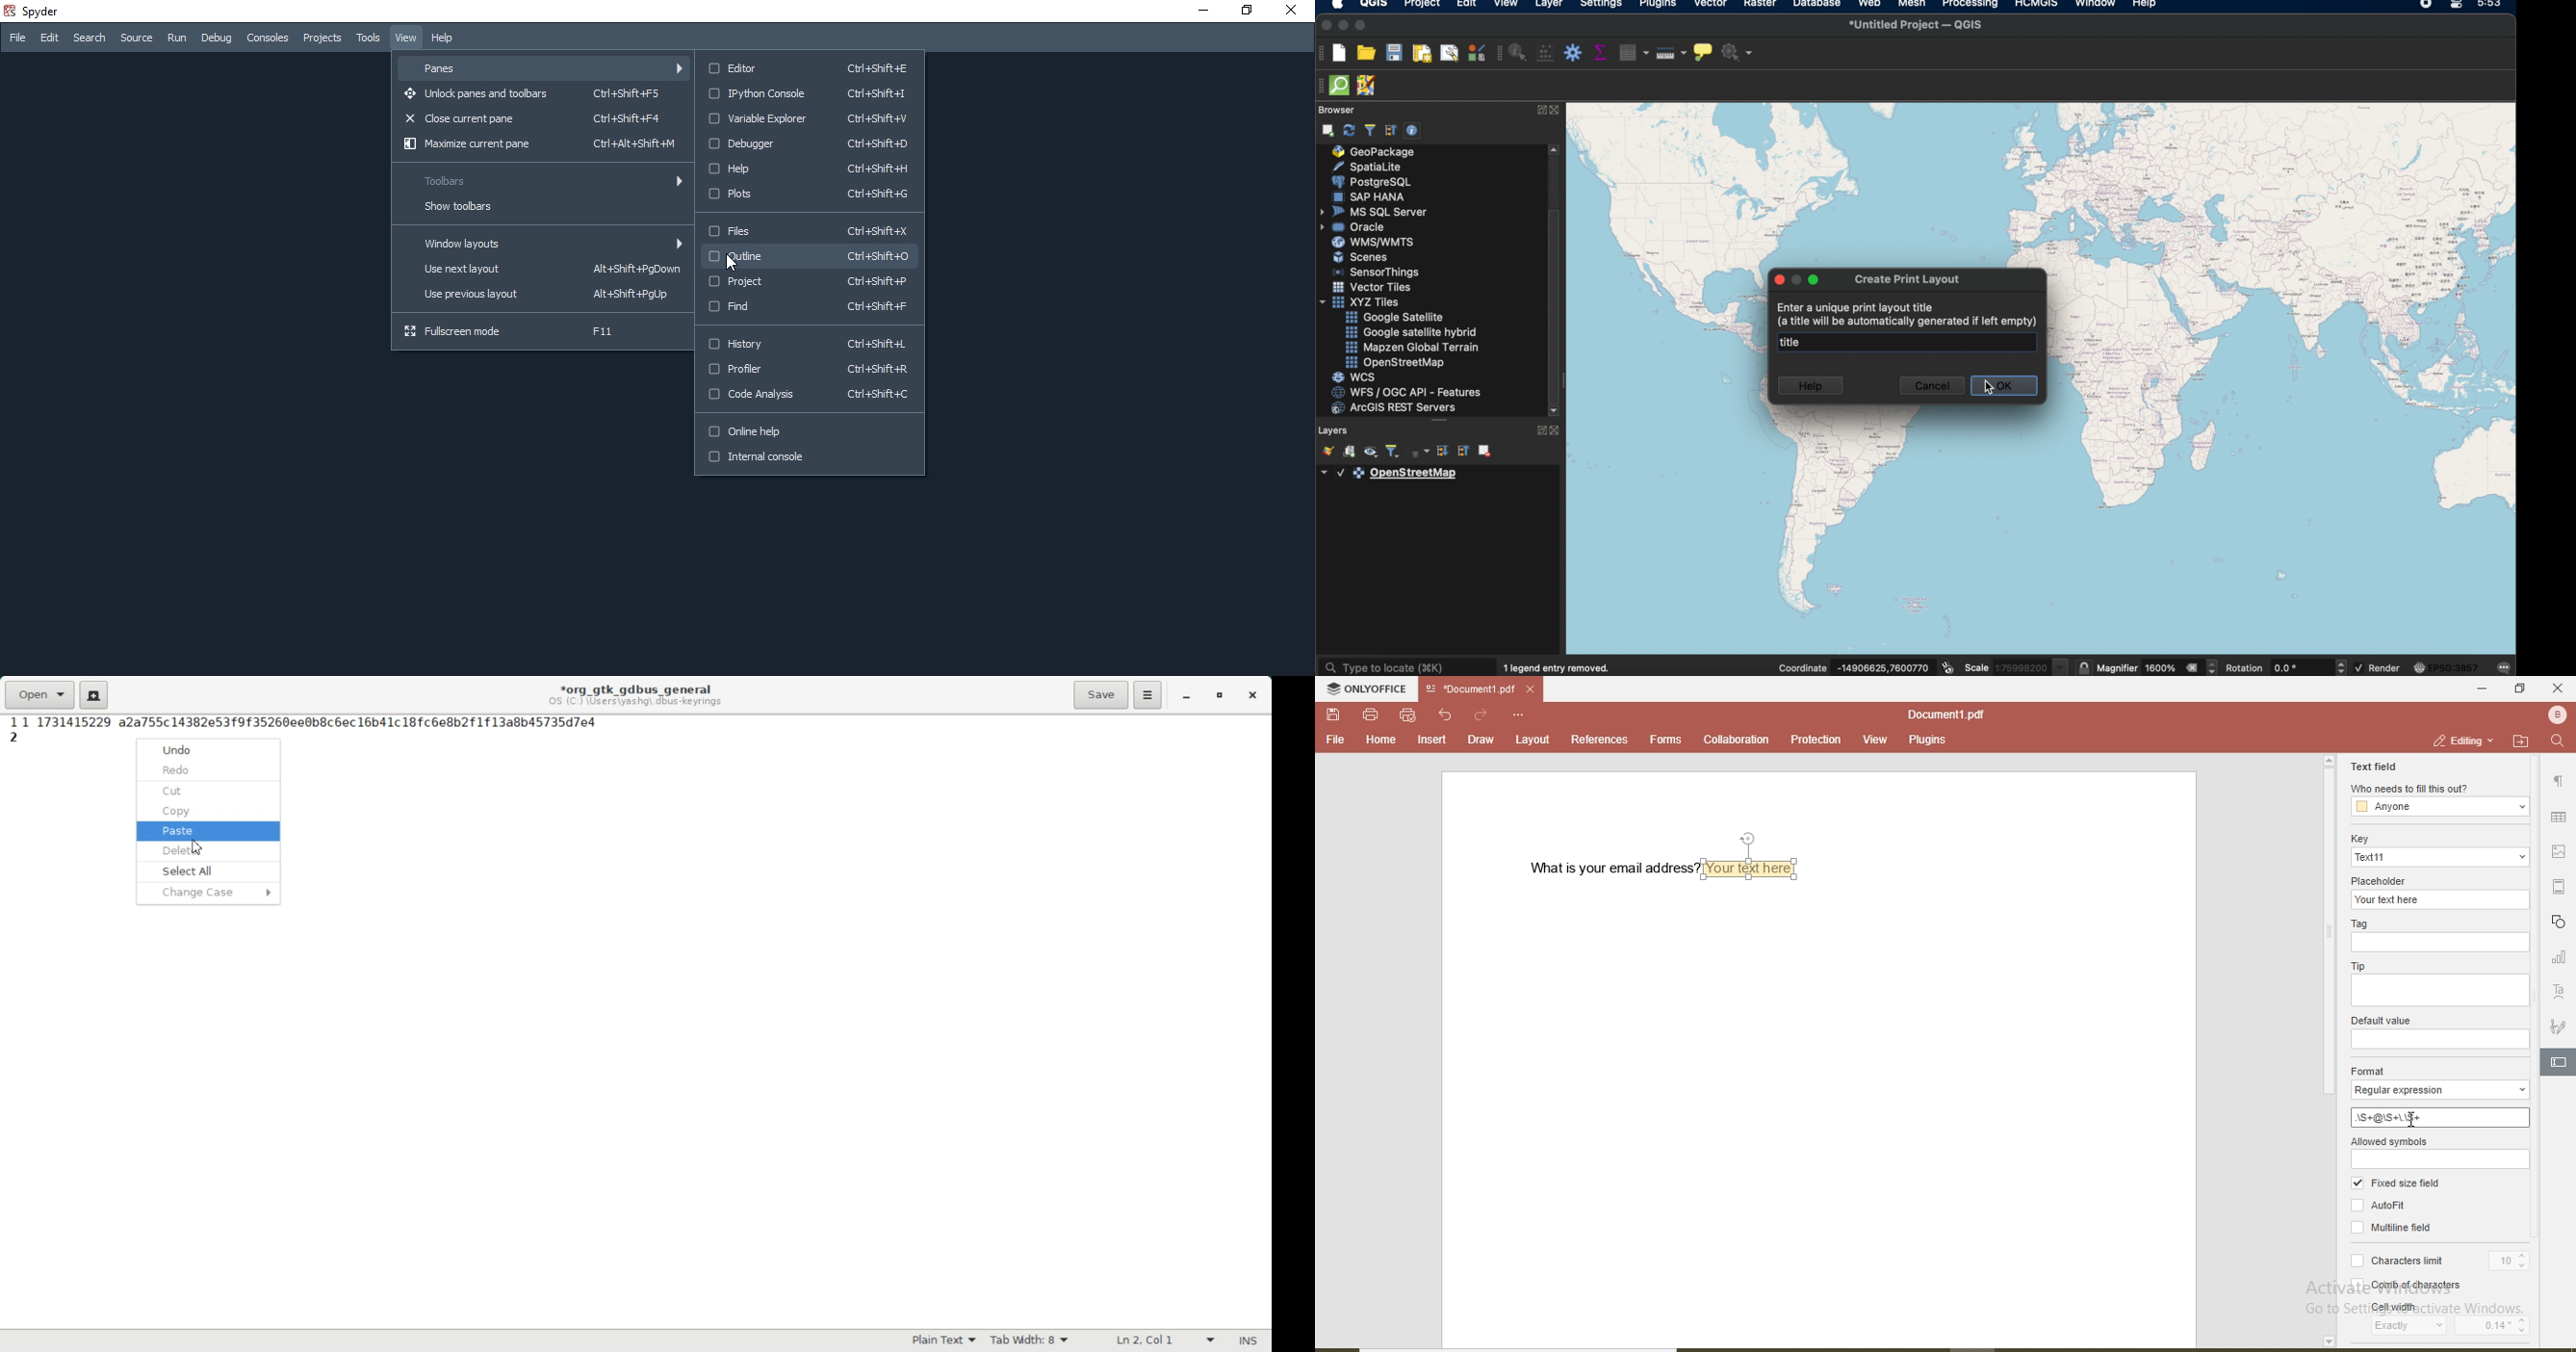 The height and width of the screenshot is (1372, 2576). Describe the element at coordinates (2558, 1028) in the screenshot. I see `signature` at that location.